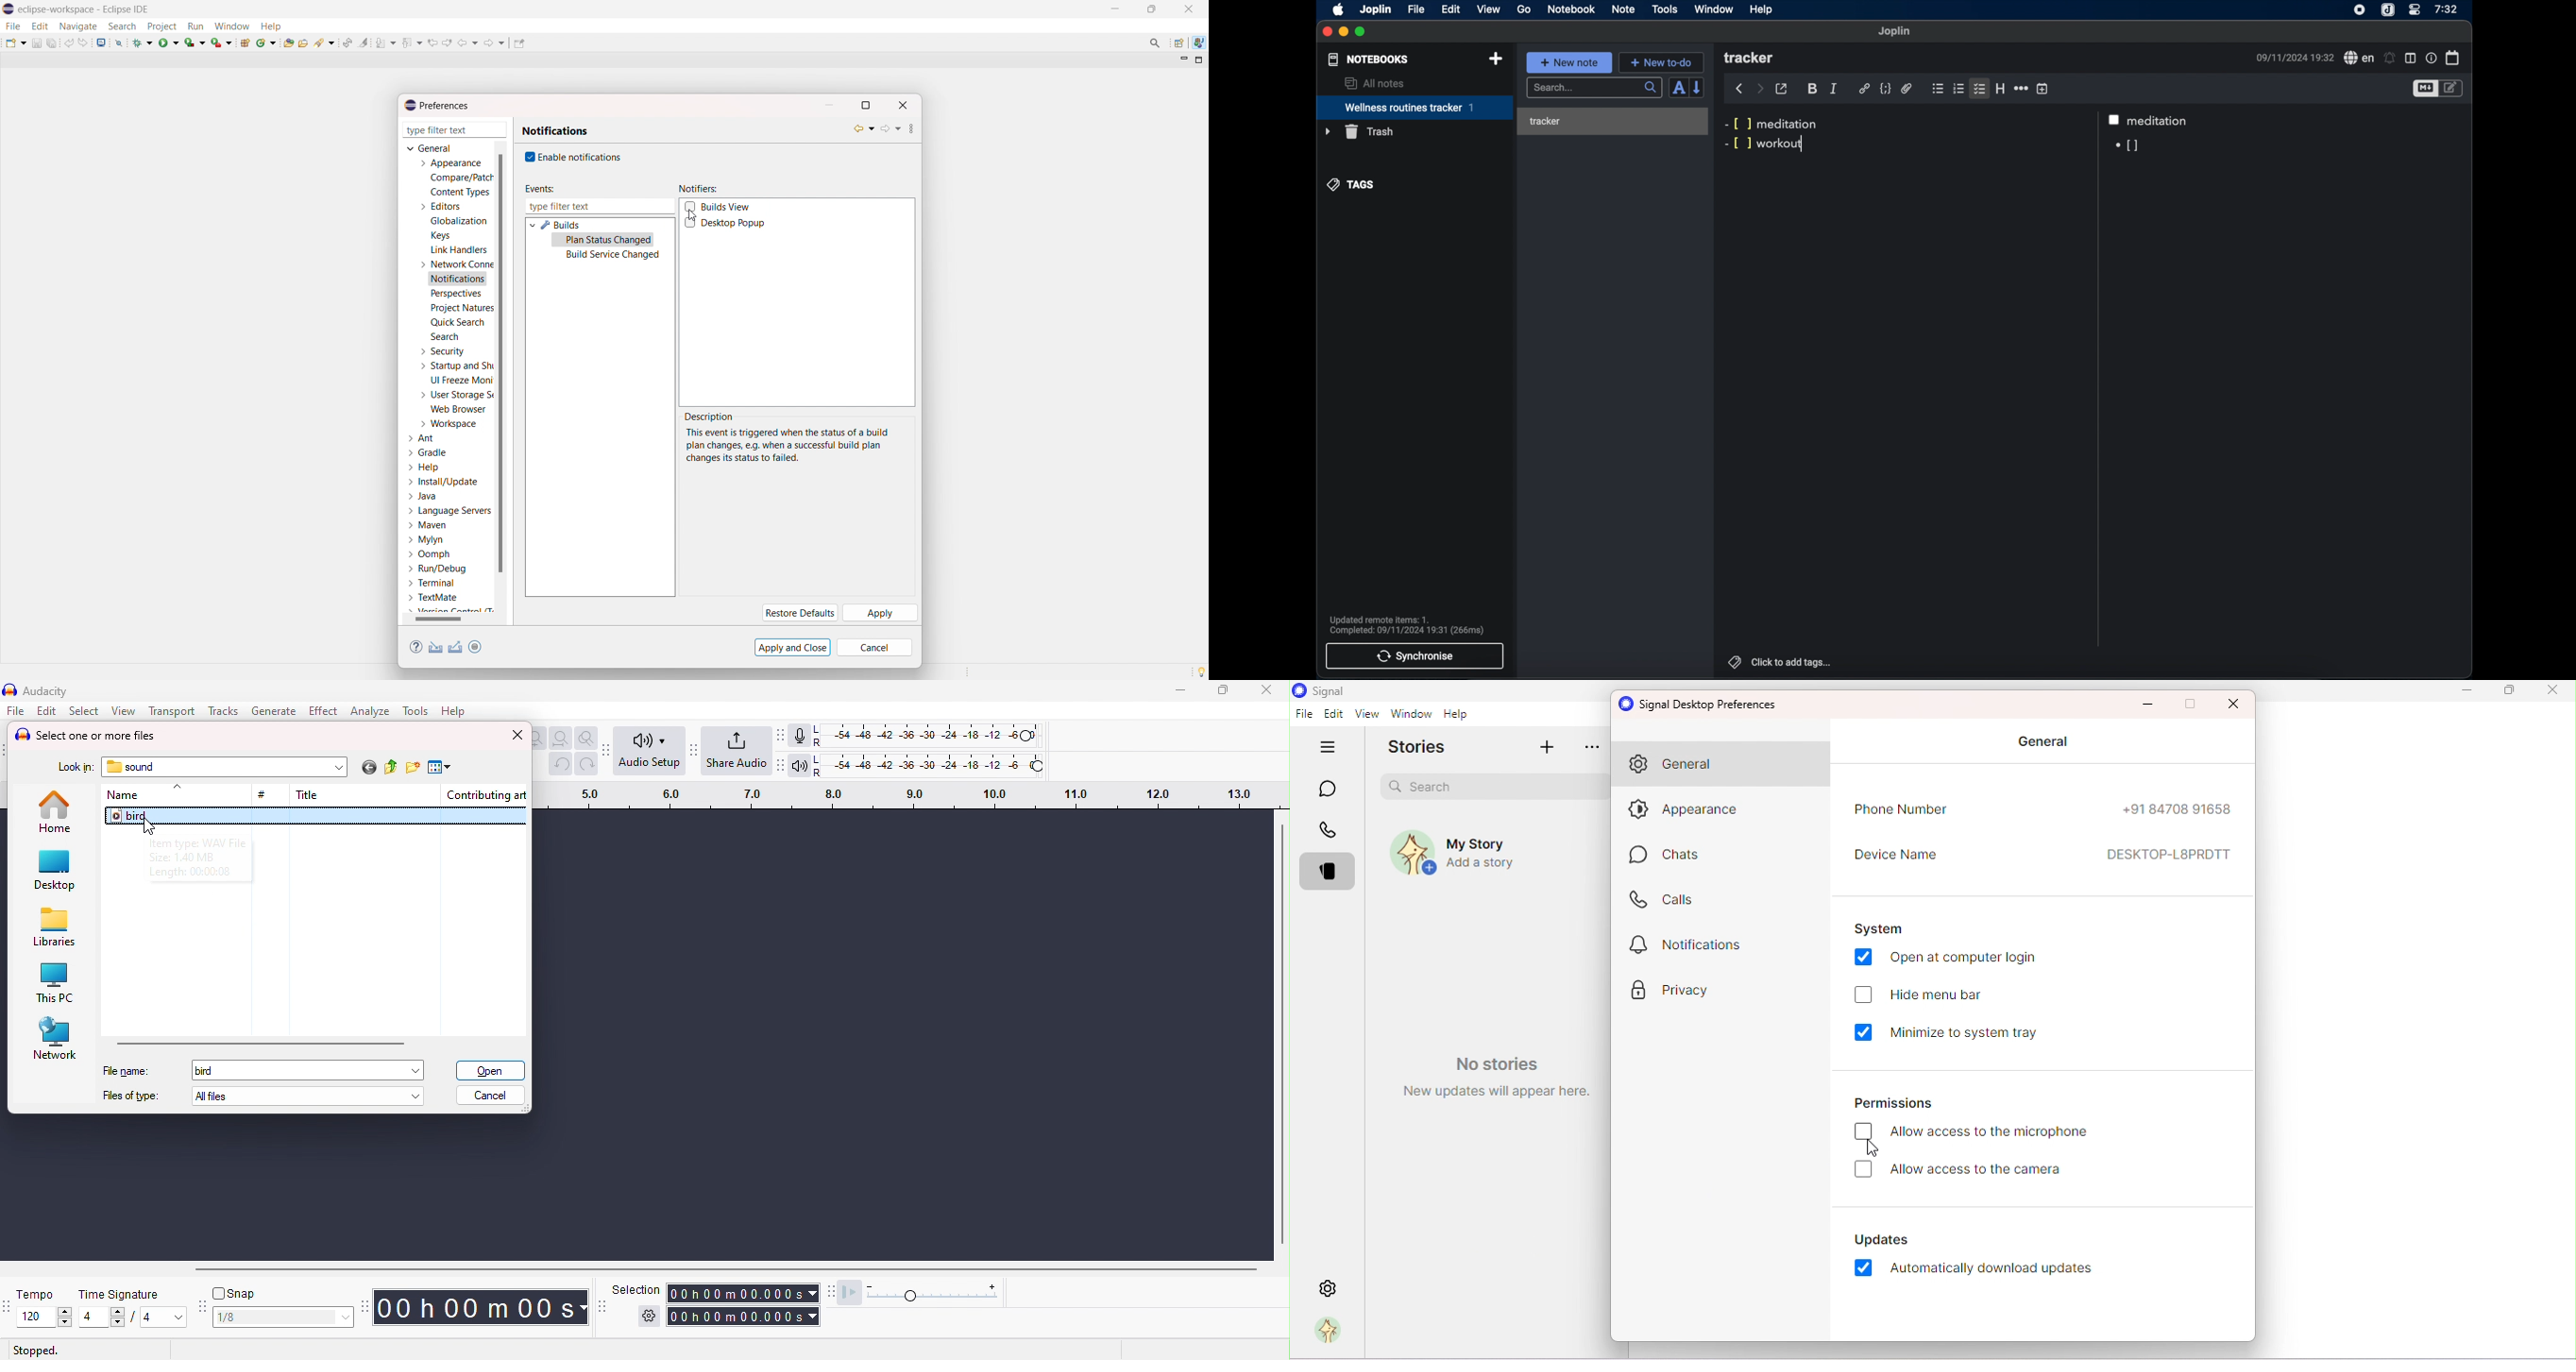 This screenshot has height=1372, width=2576. What do you see at coordinates (2445, 9) in the screenshot?
I see `7:32` at bounding box center [2445, 9].